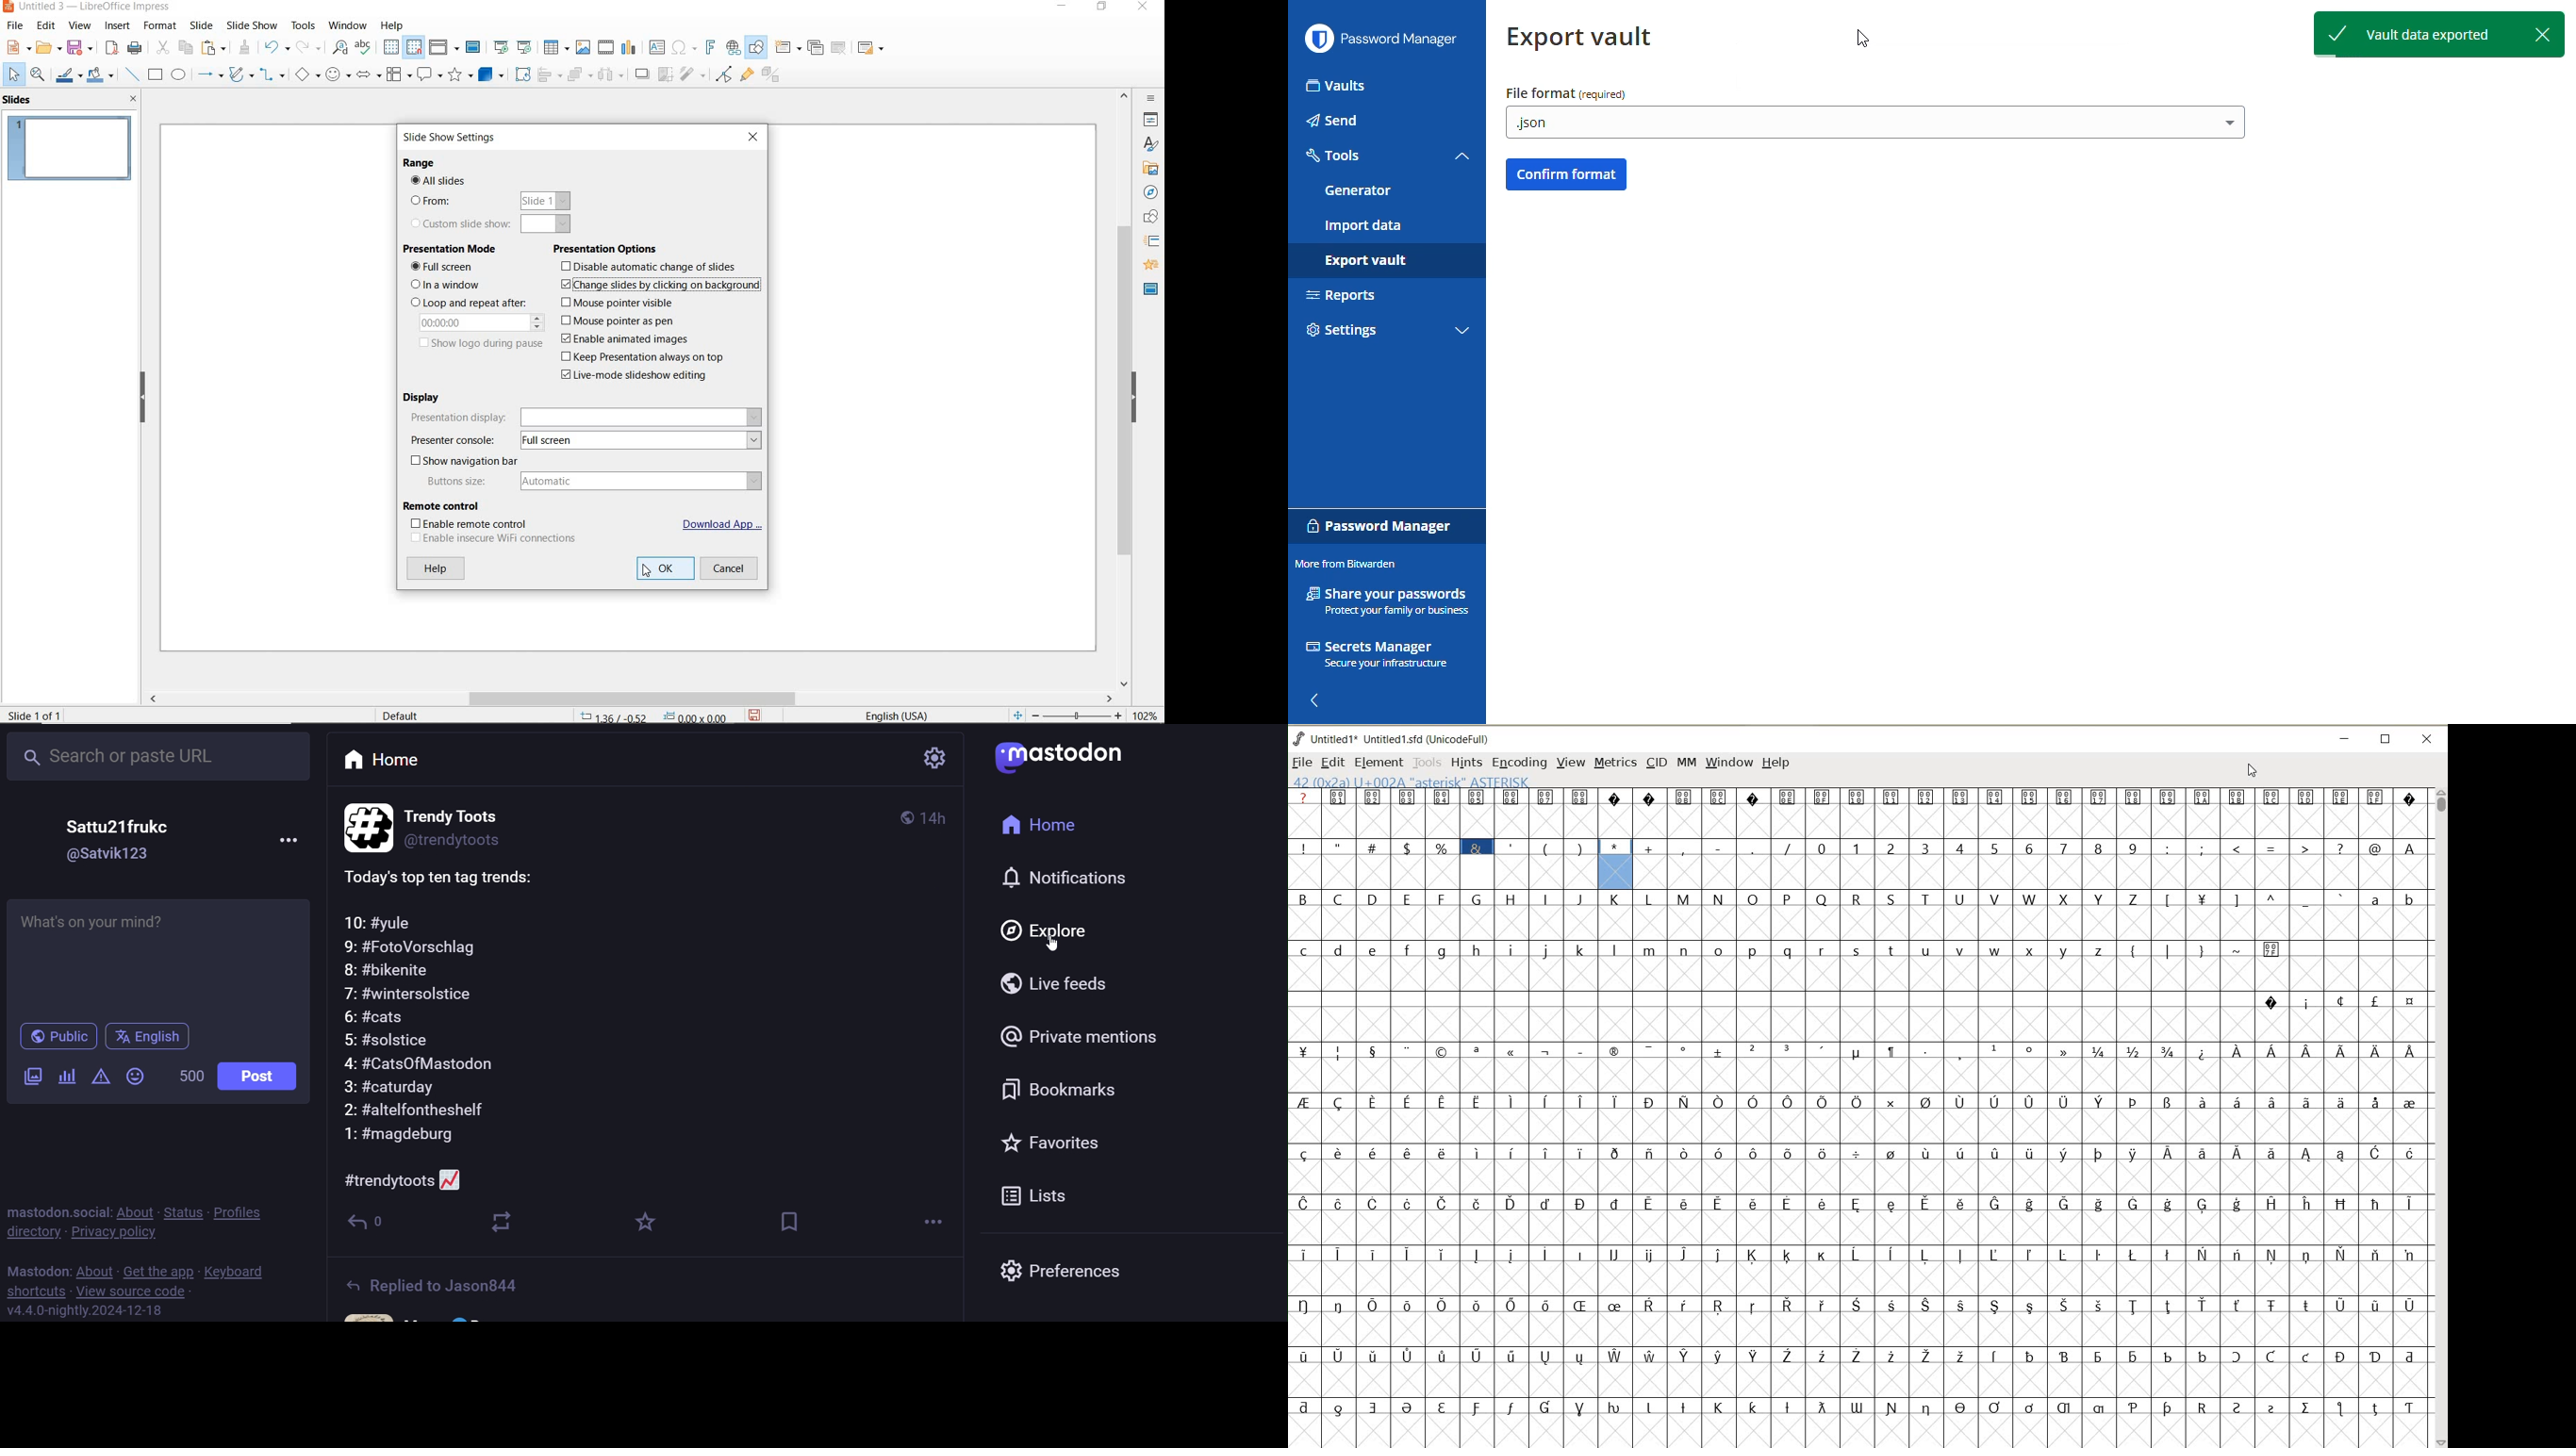  I want to click on HIDE, so click(1137, 397).